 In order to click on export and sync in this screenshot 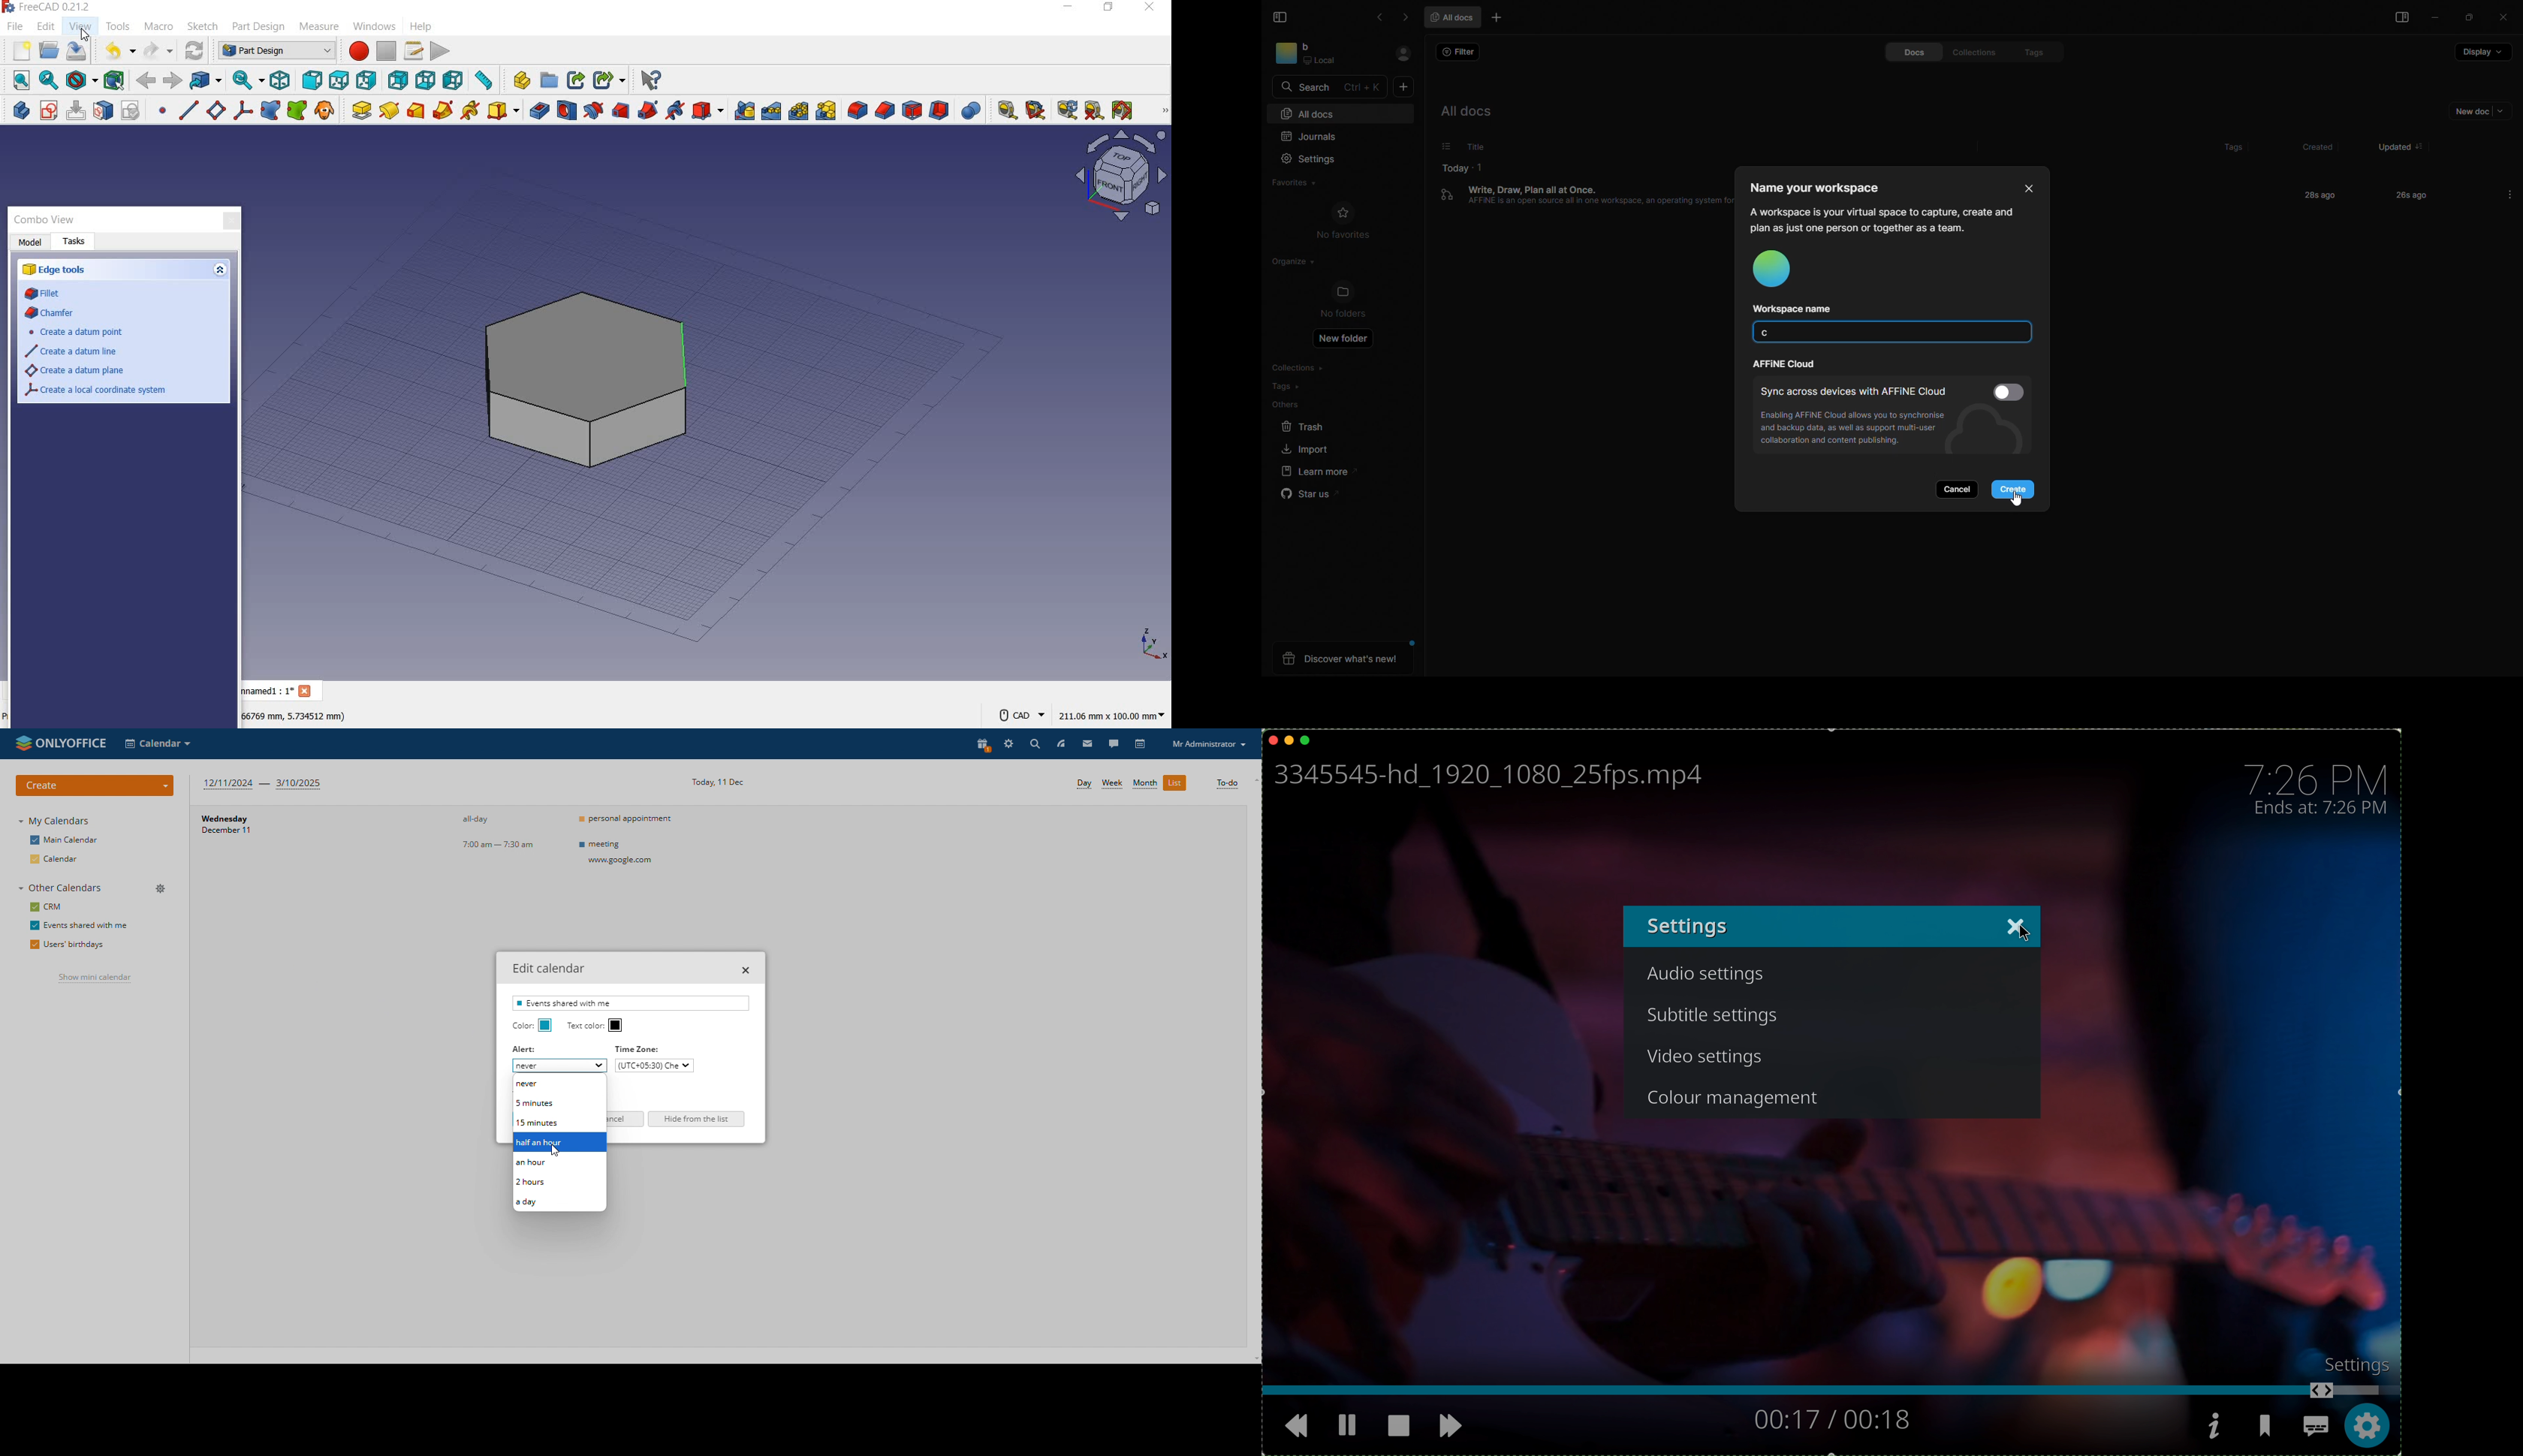, I will do `click(541, 1088)`.